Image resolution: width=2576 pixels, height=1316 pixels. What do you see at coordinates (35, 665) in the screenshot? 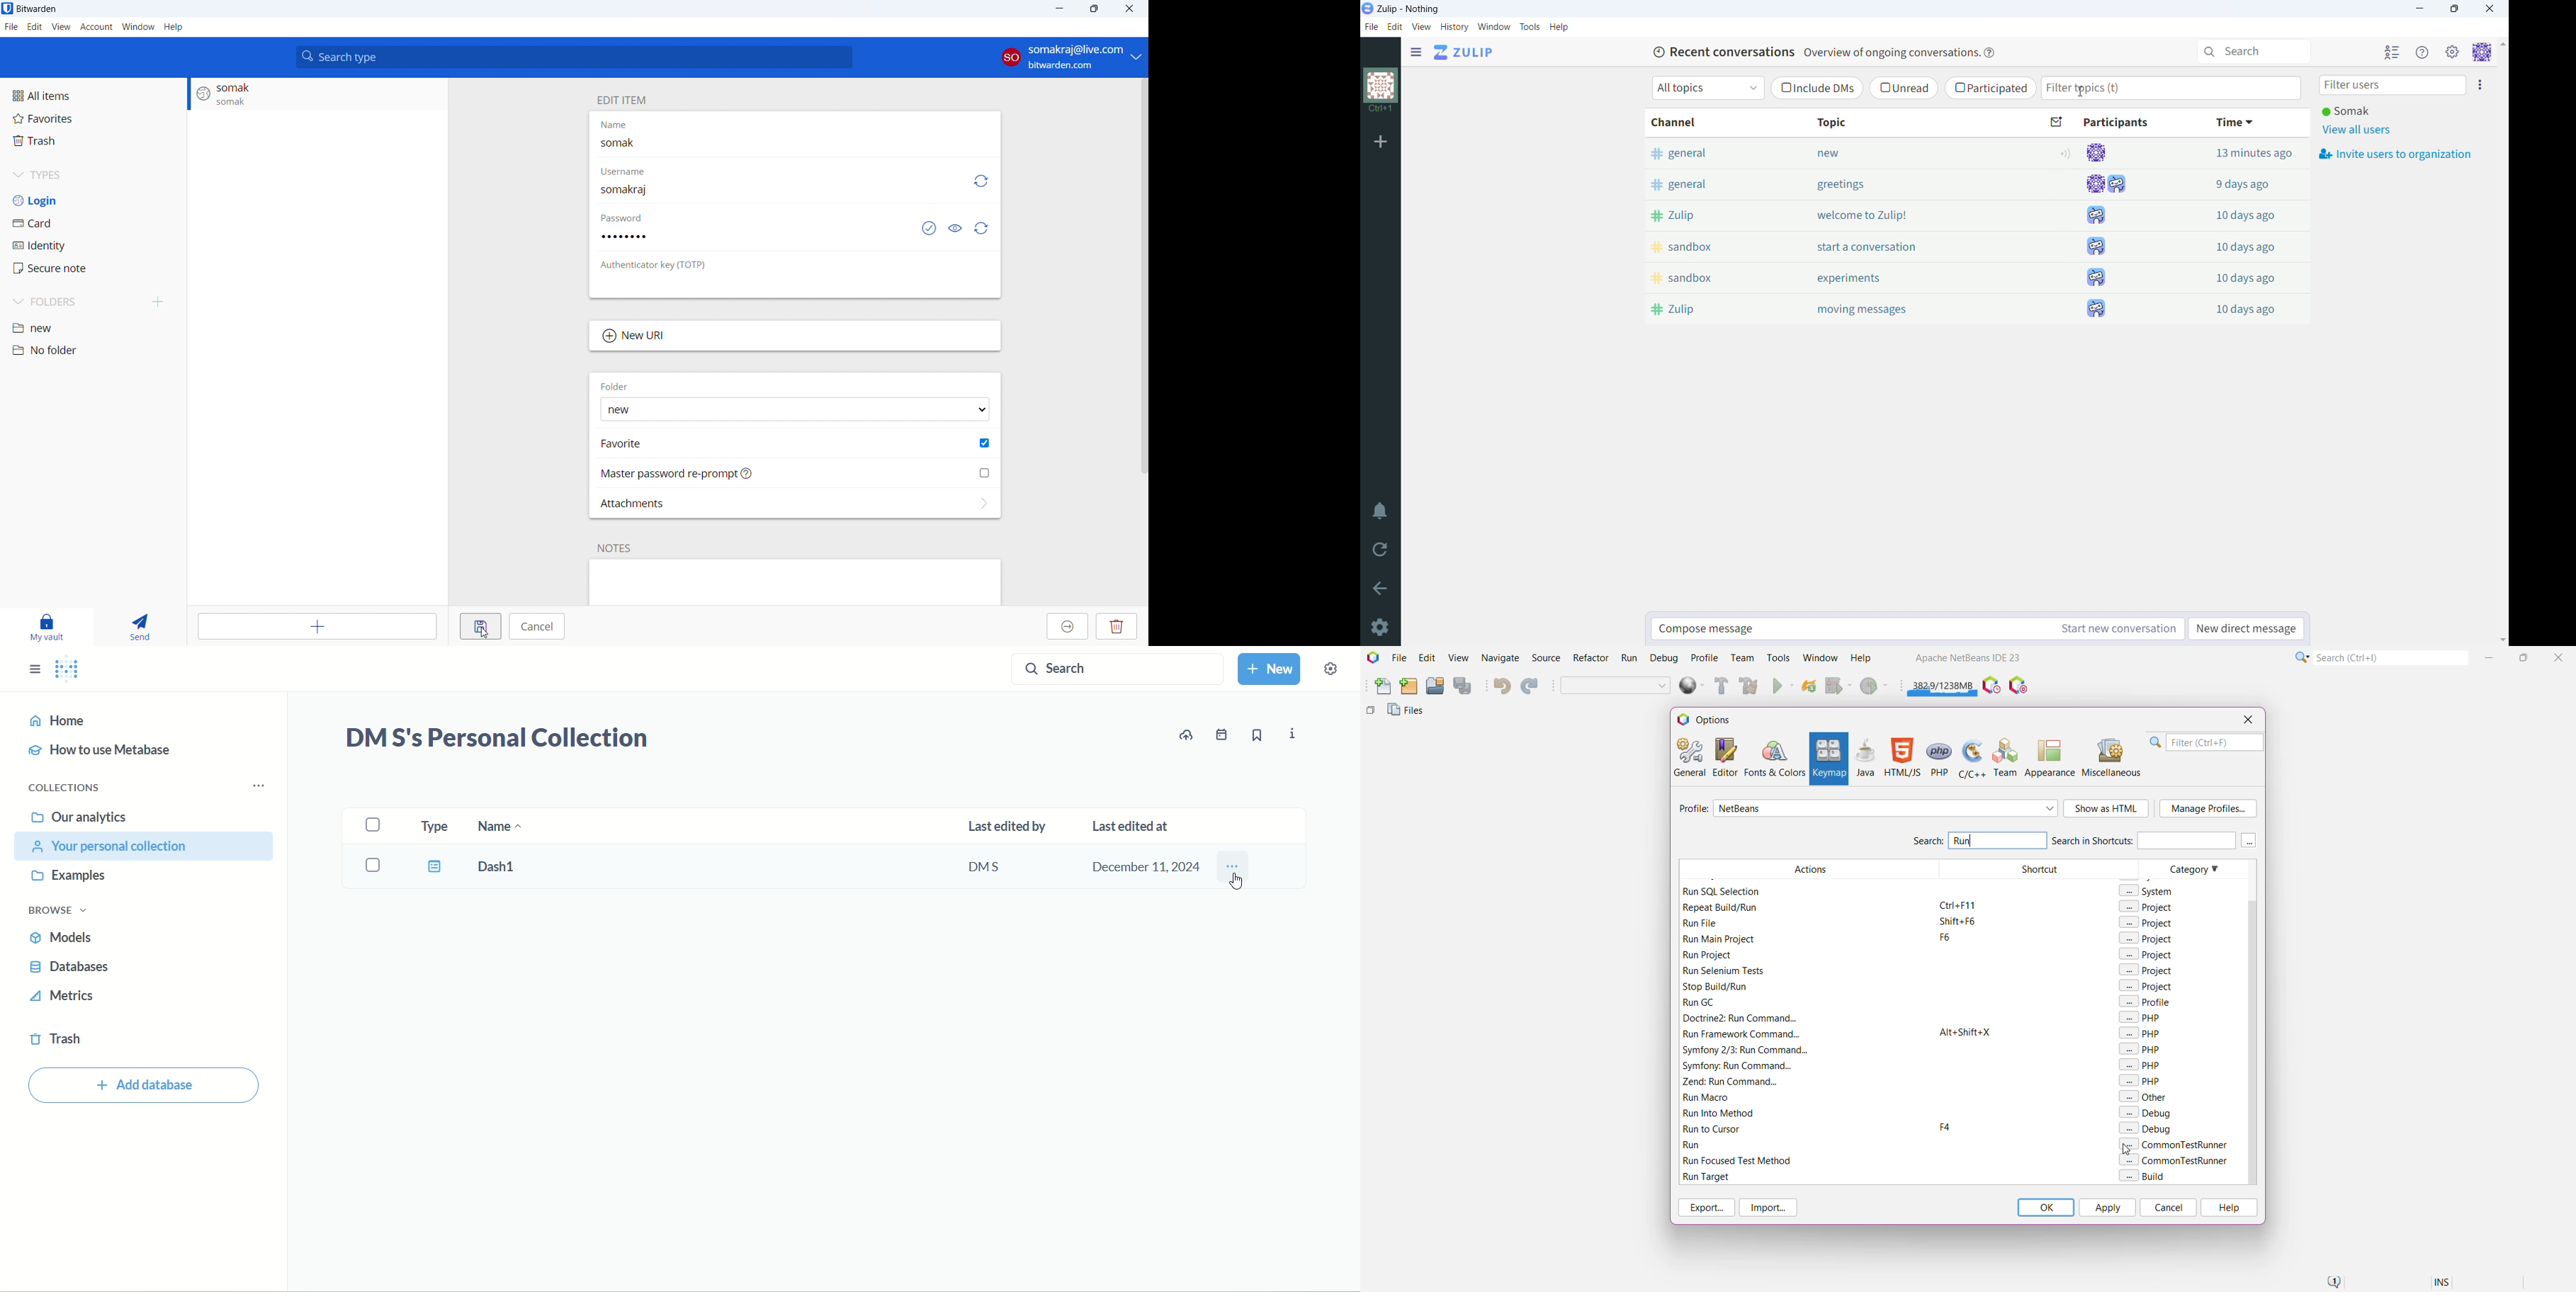
I see `SHOW SIDEBAR ` at bounding box center [35, 665].